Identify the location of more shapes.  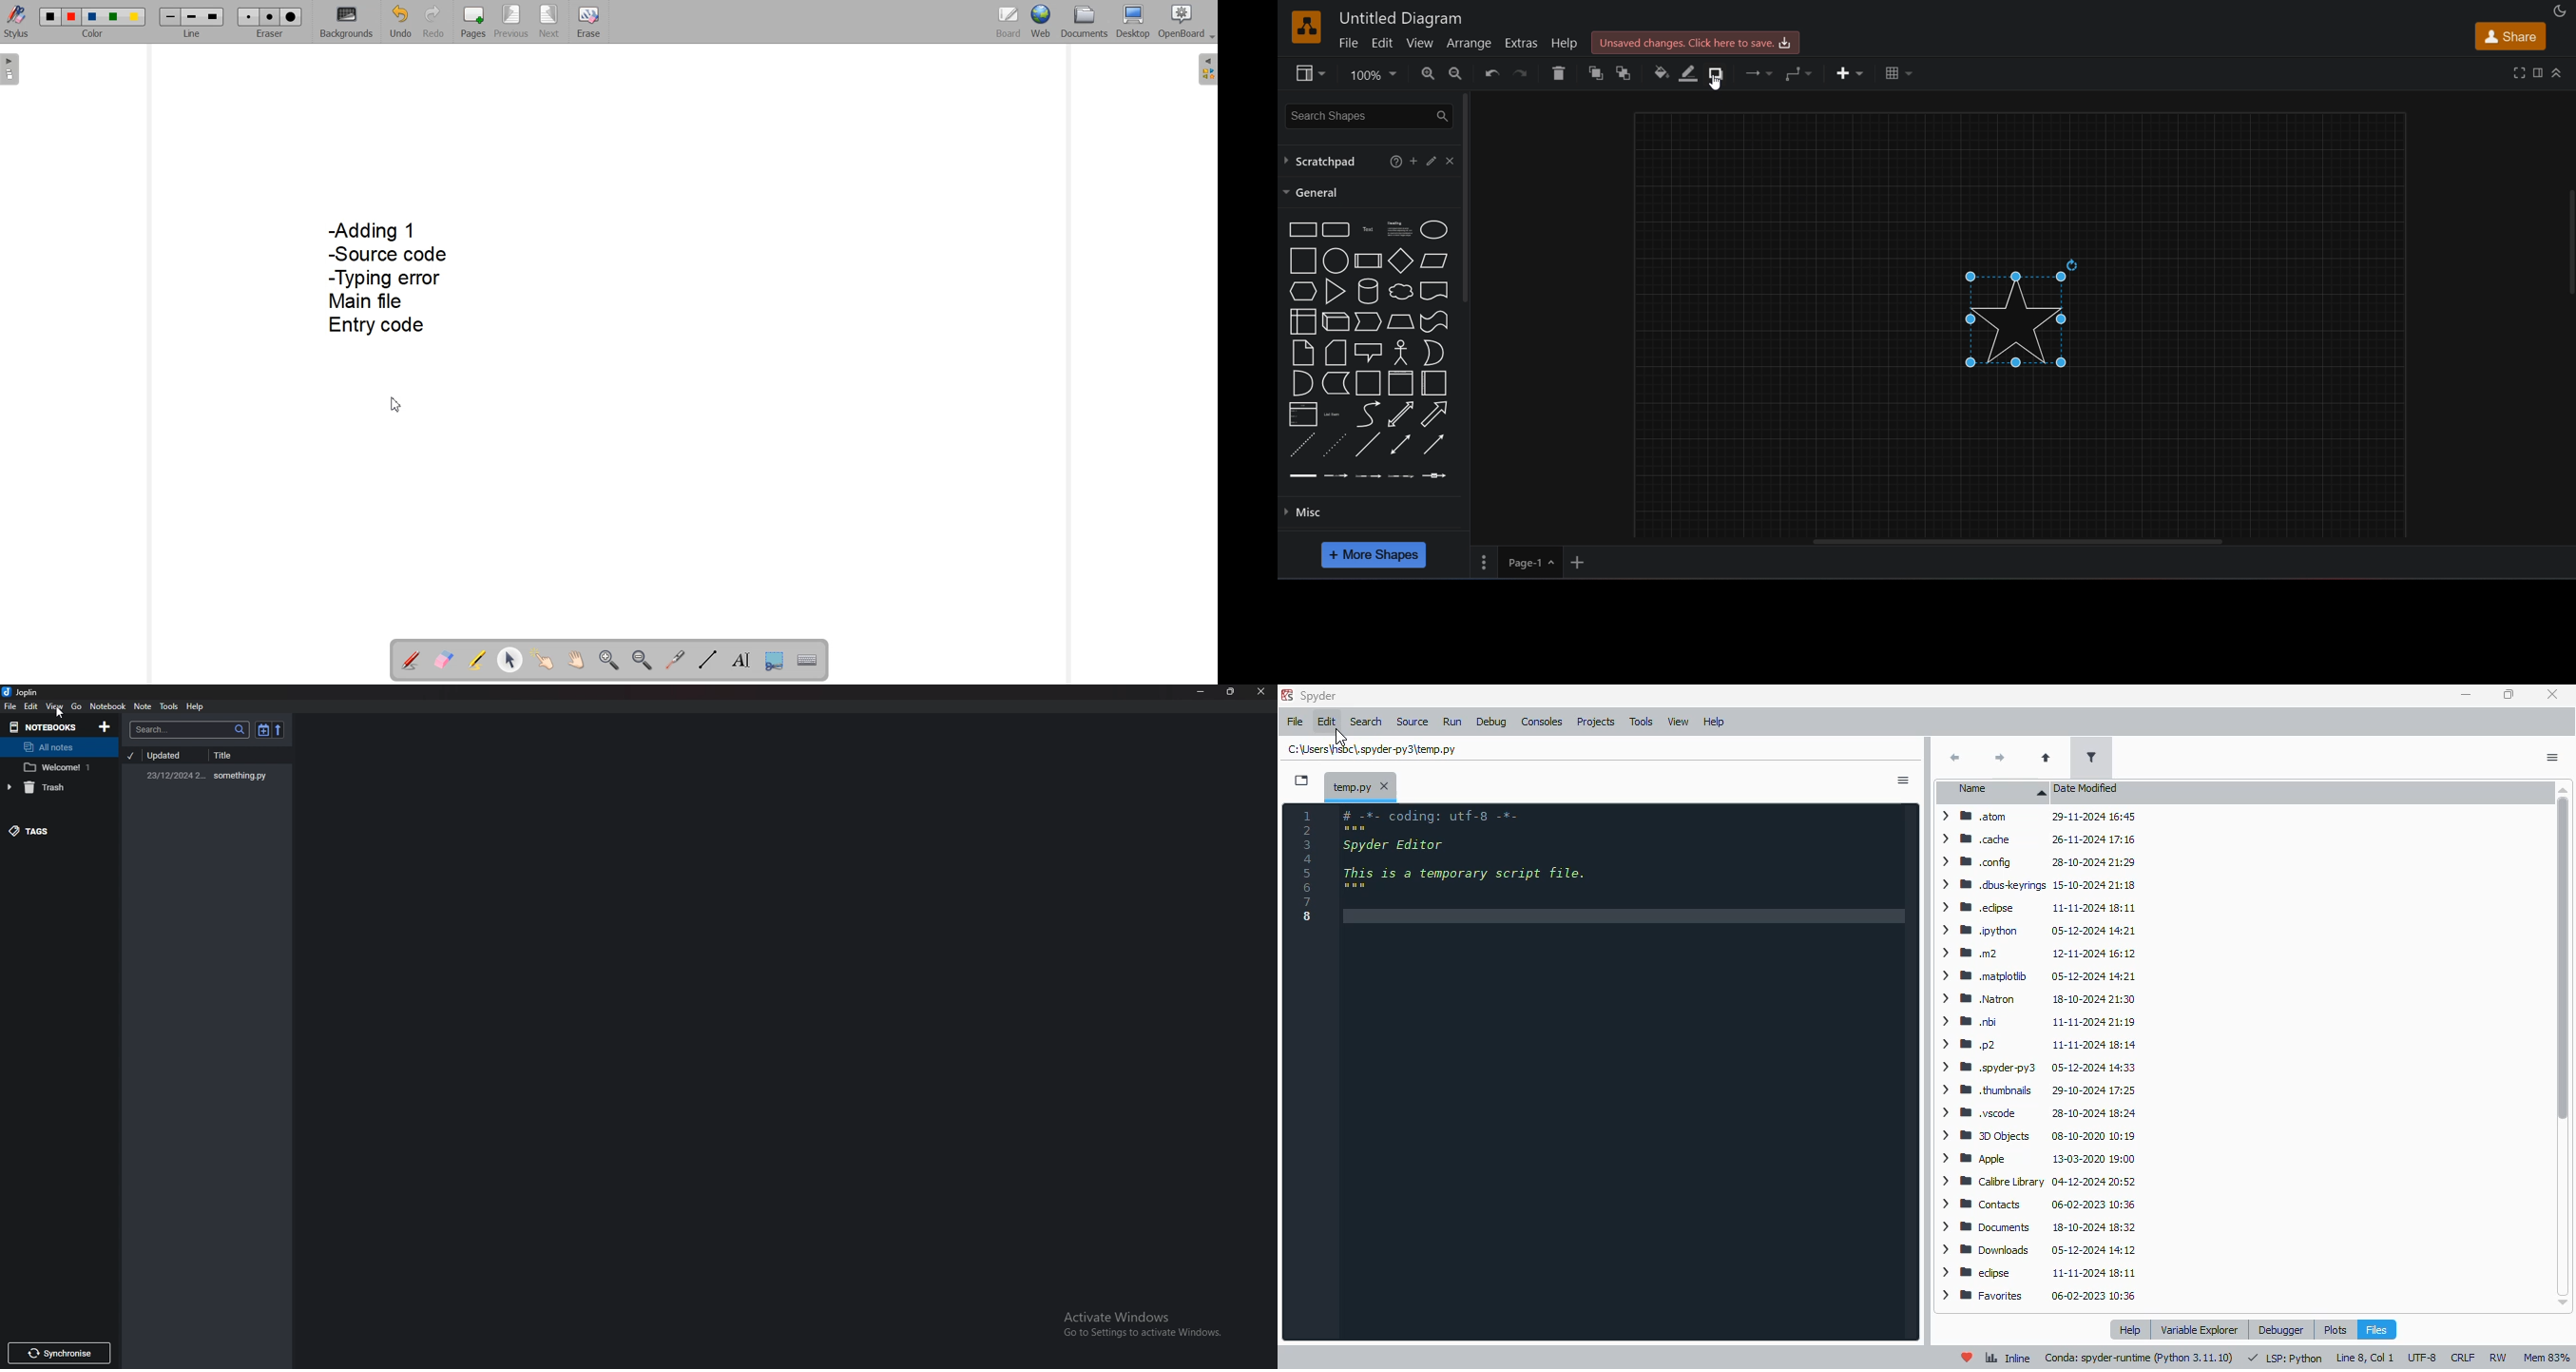
(1376, 555).